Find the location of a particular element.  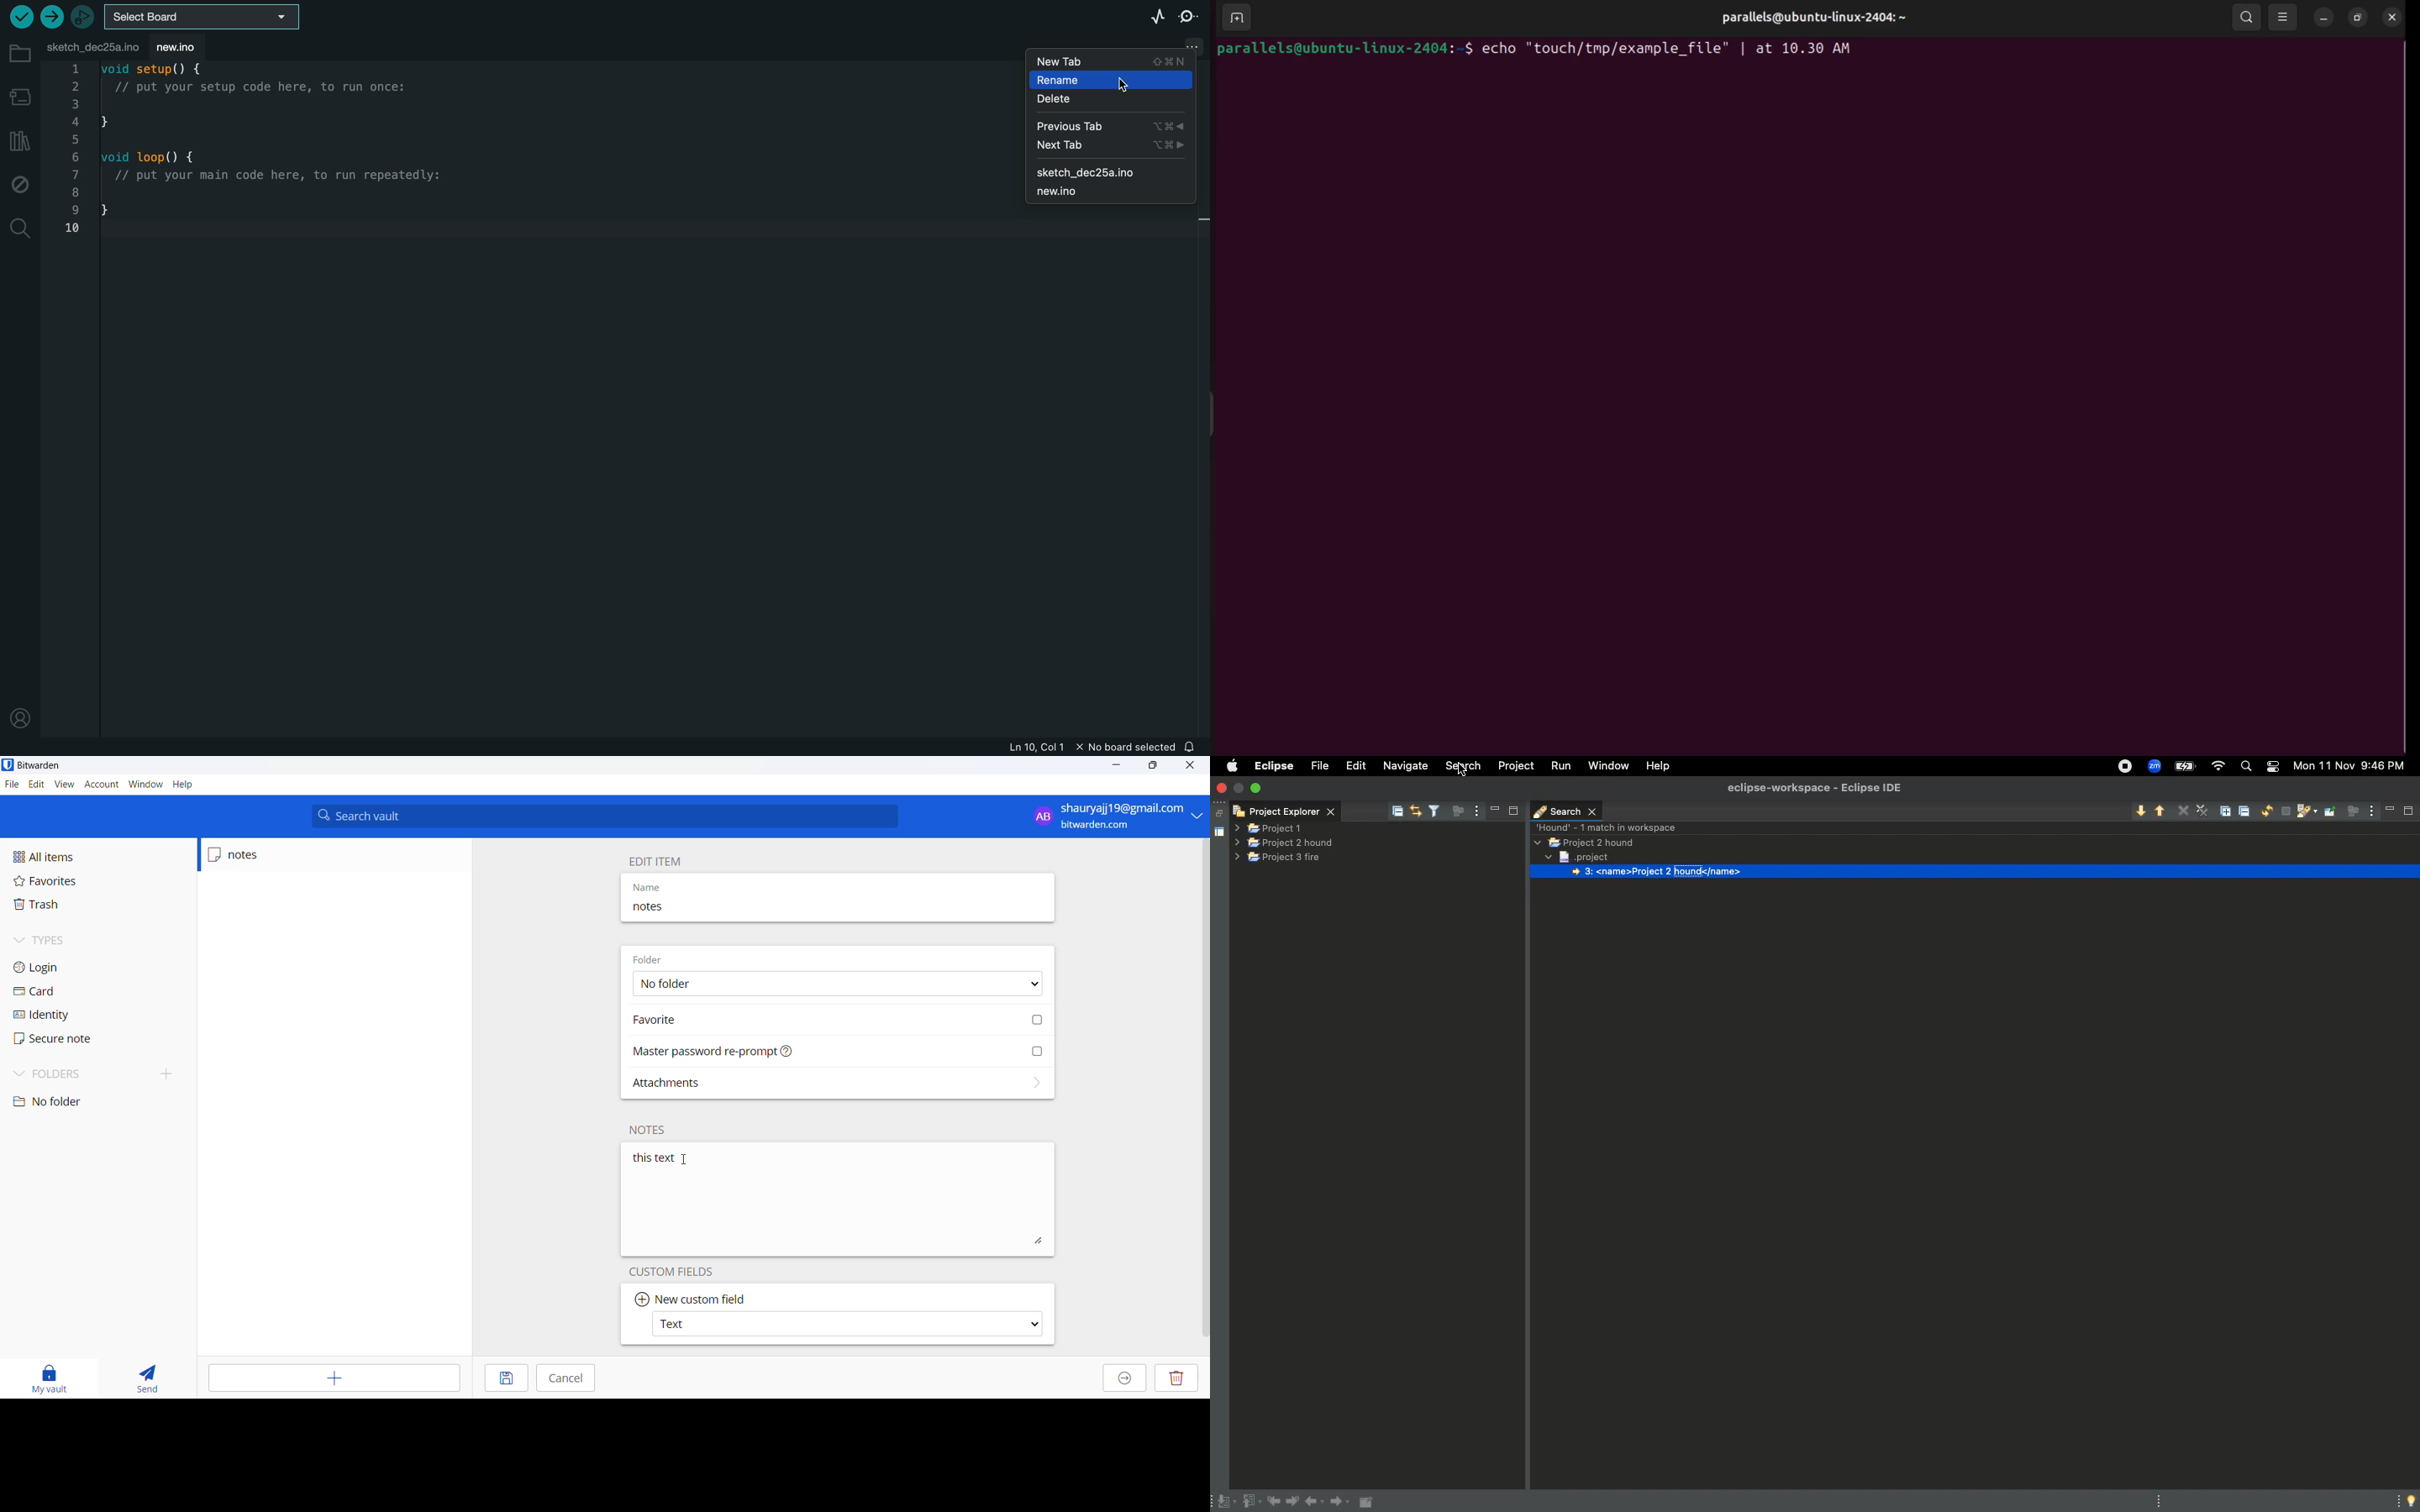

Previous annotation is located at coordinates (1250, 1502).